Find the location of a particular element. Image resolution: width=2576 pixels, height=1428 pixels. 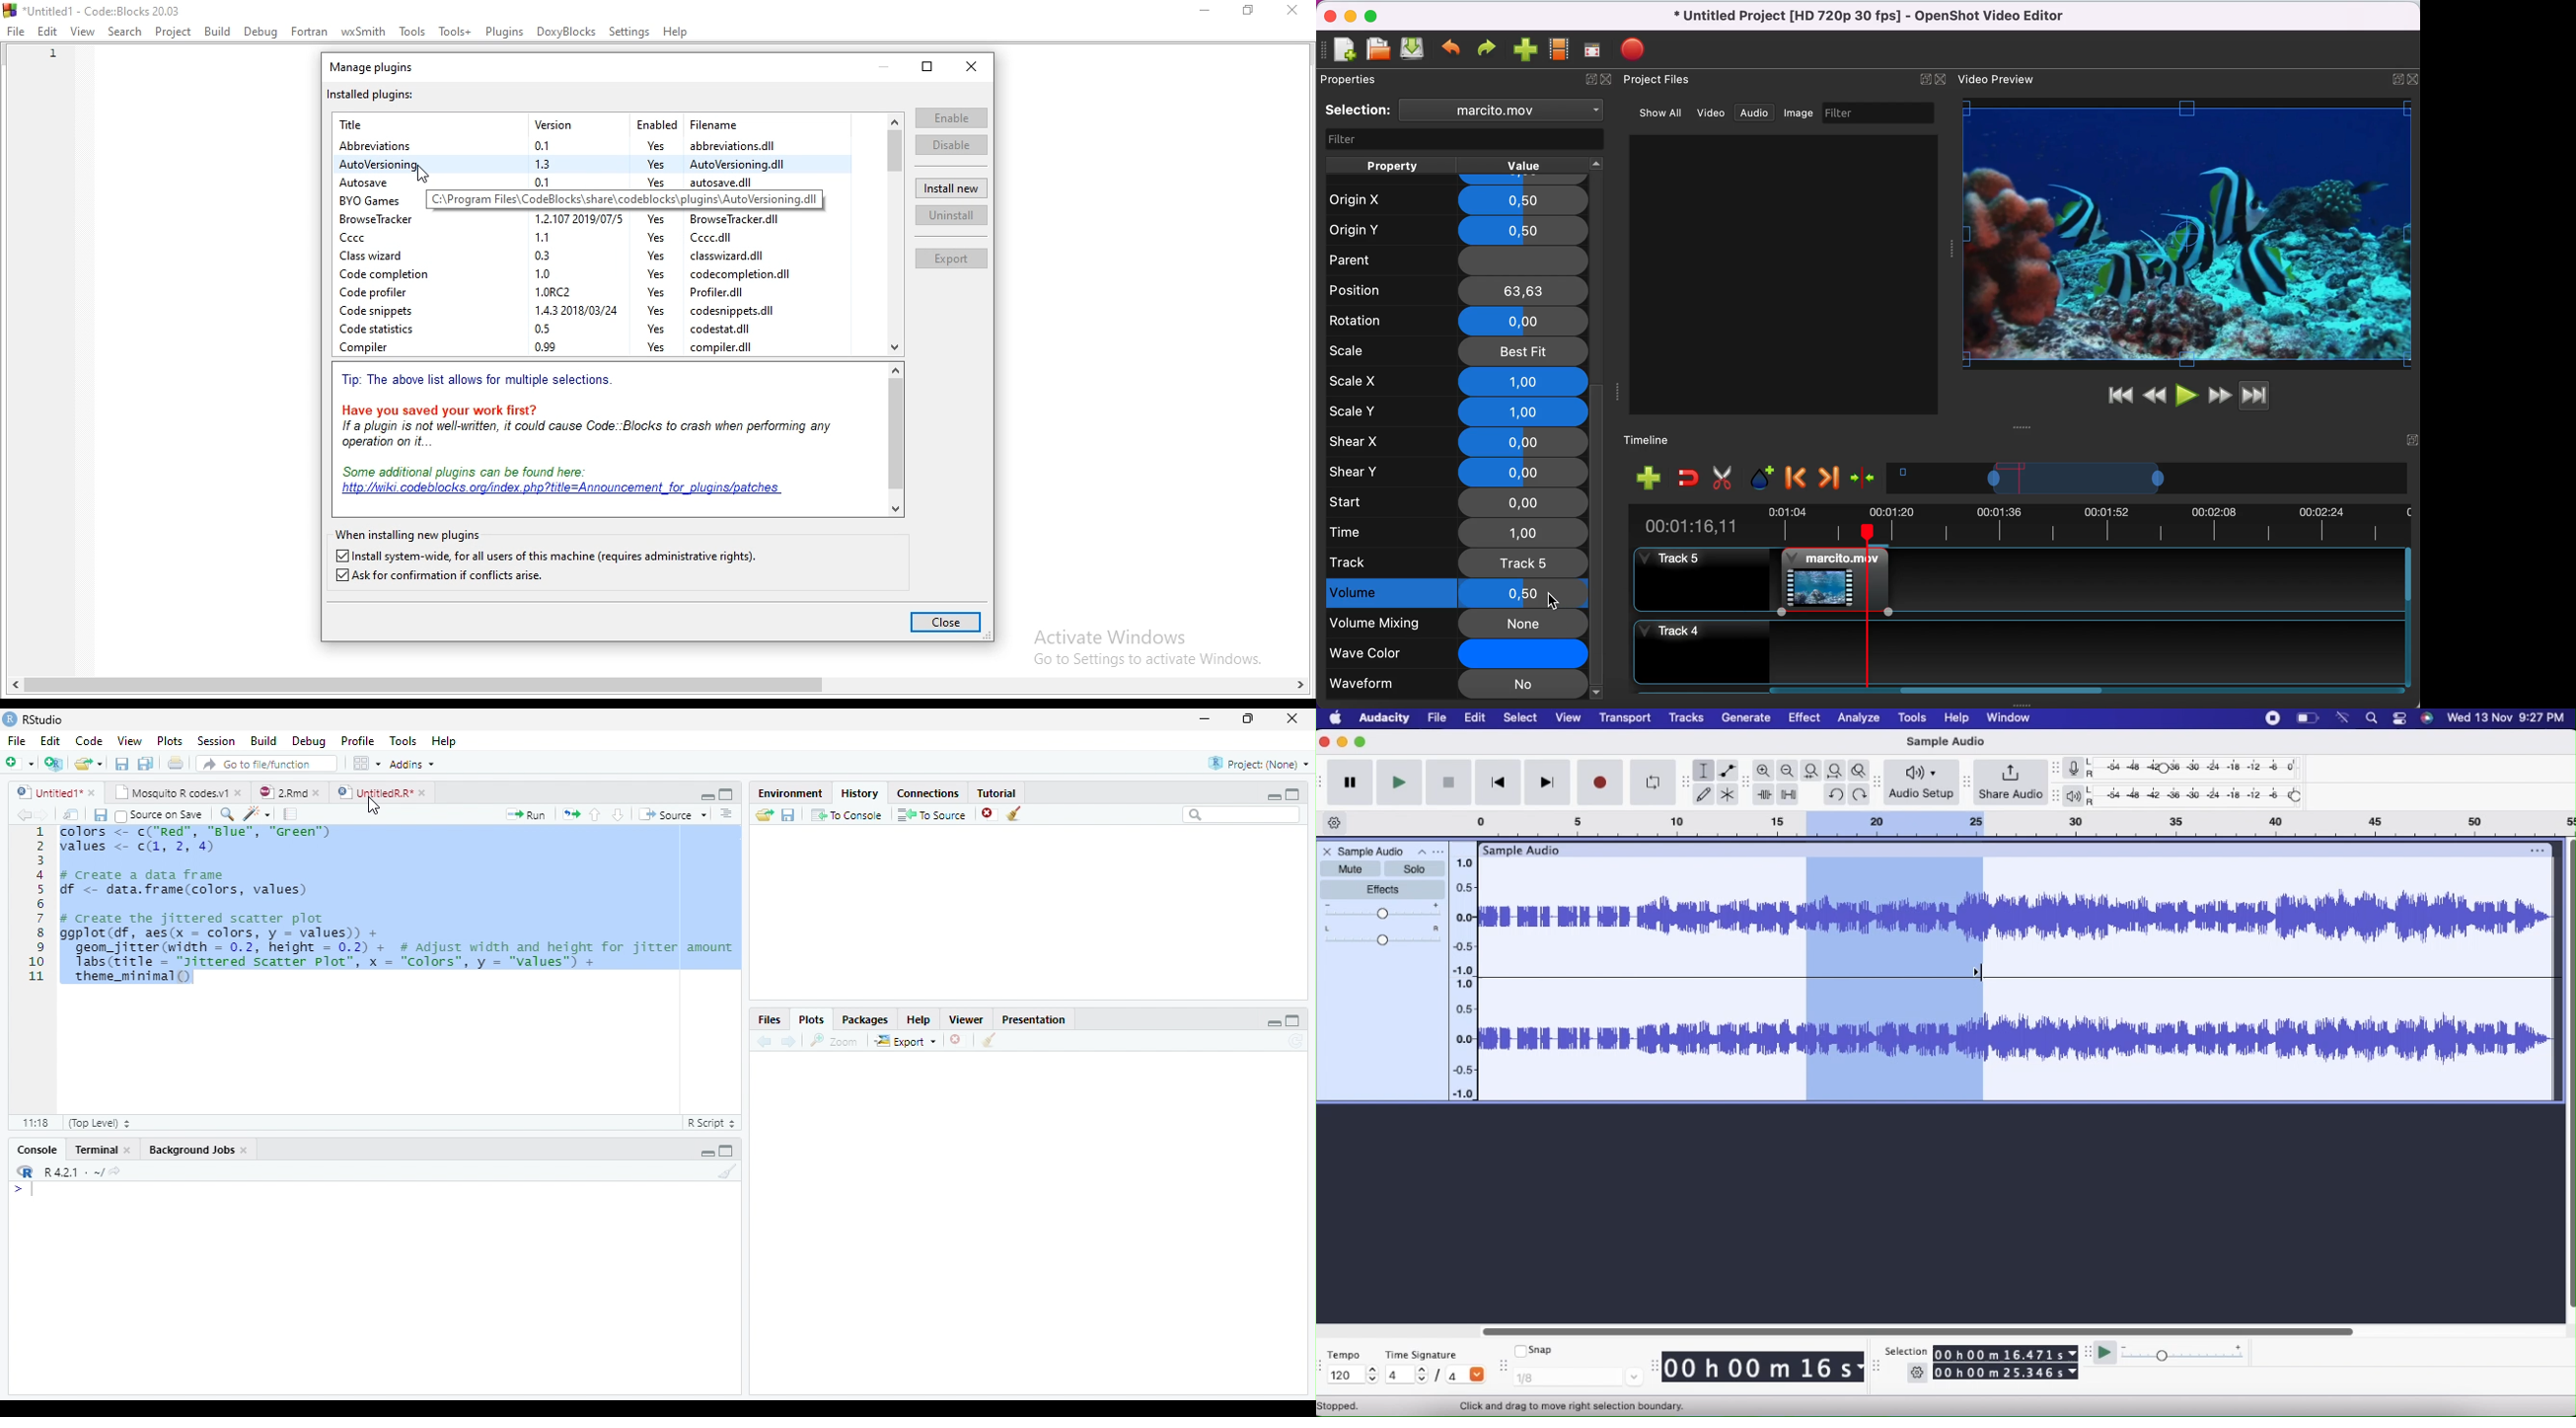

Show document outline is located at coordinates (726, 814).